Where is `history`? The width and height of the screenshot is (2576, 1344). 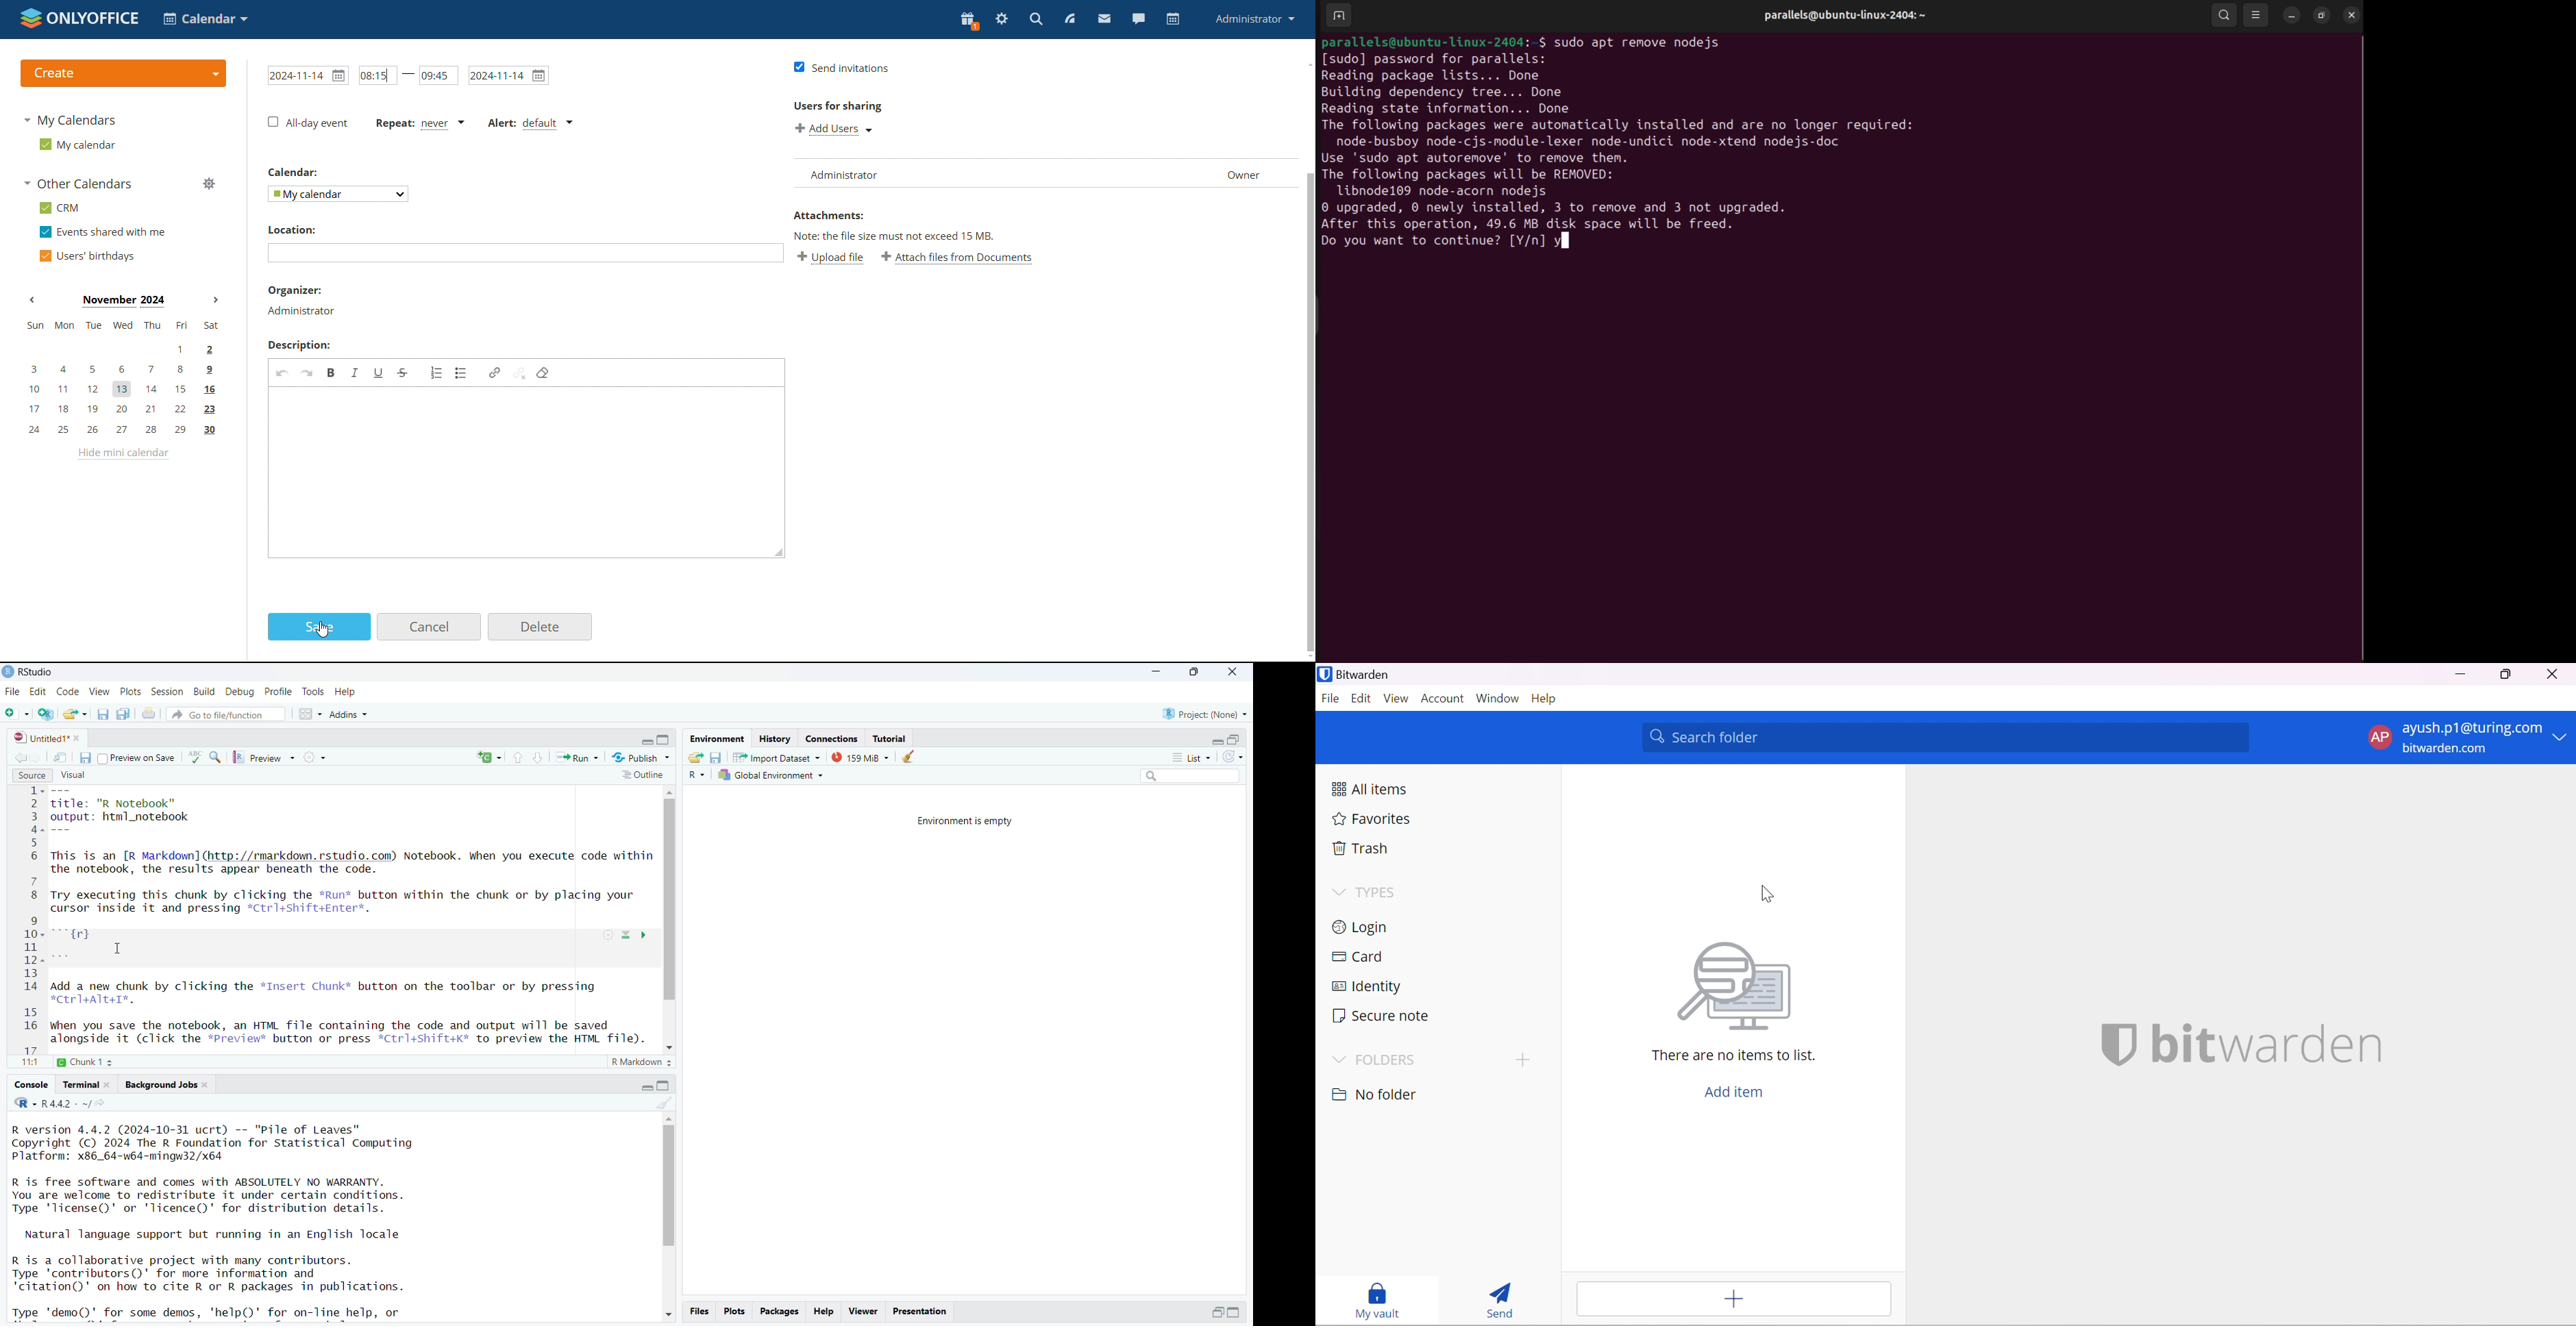
history is located at coordinates (774, 739).